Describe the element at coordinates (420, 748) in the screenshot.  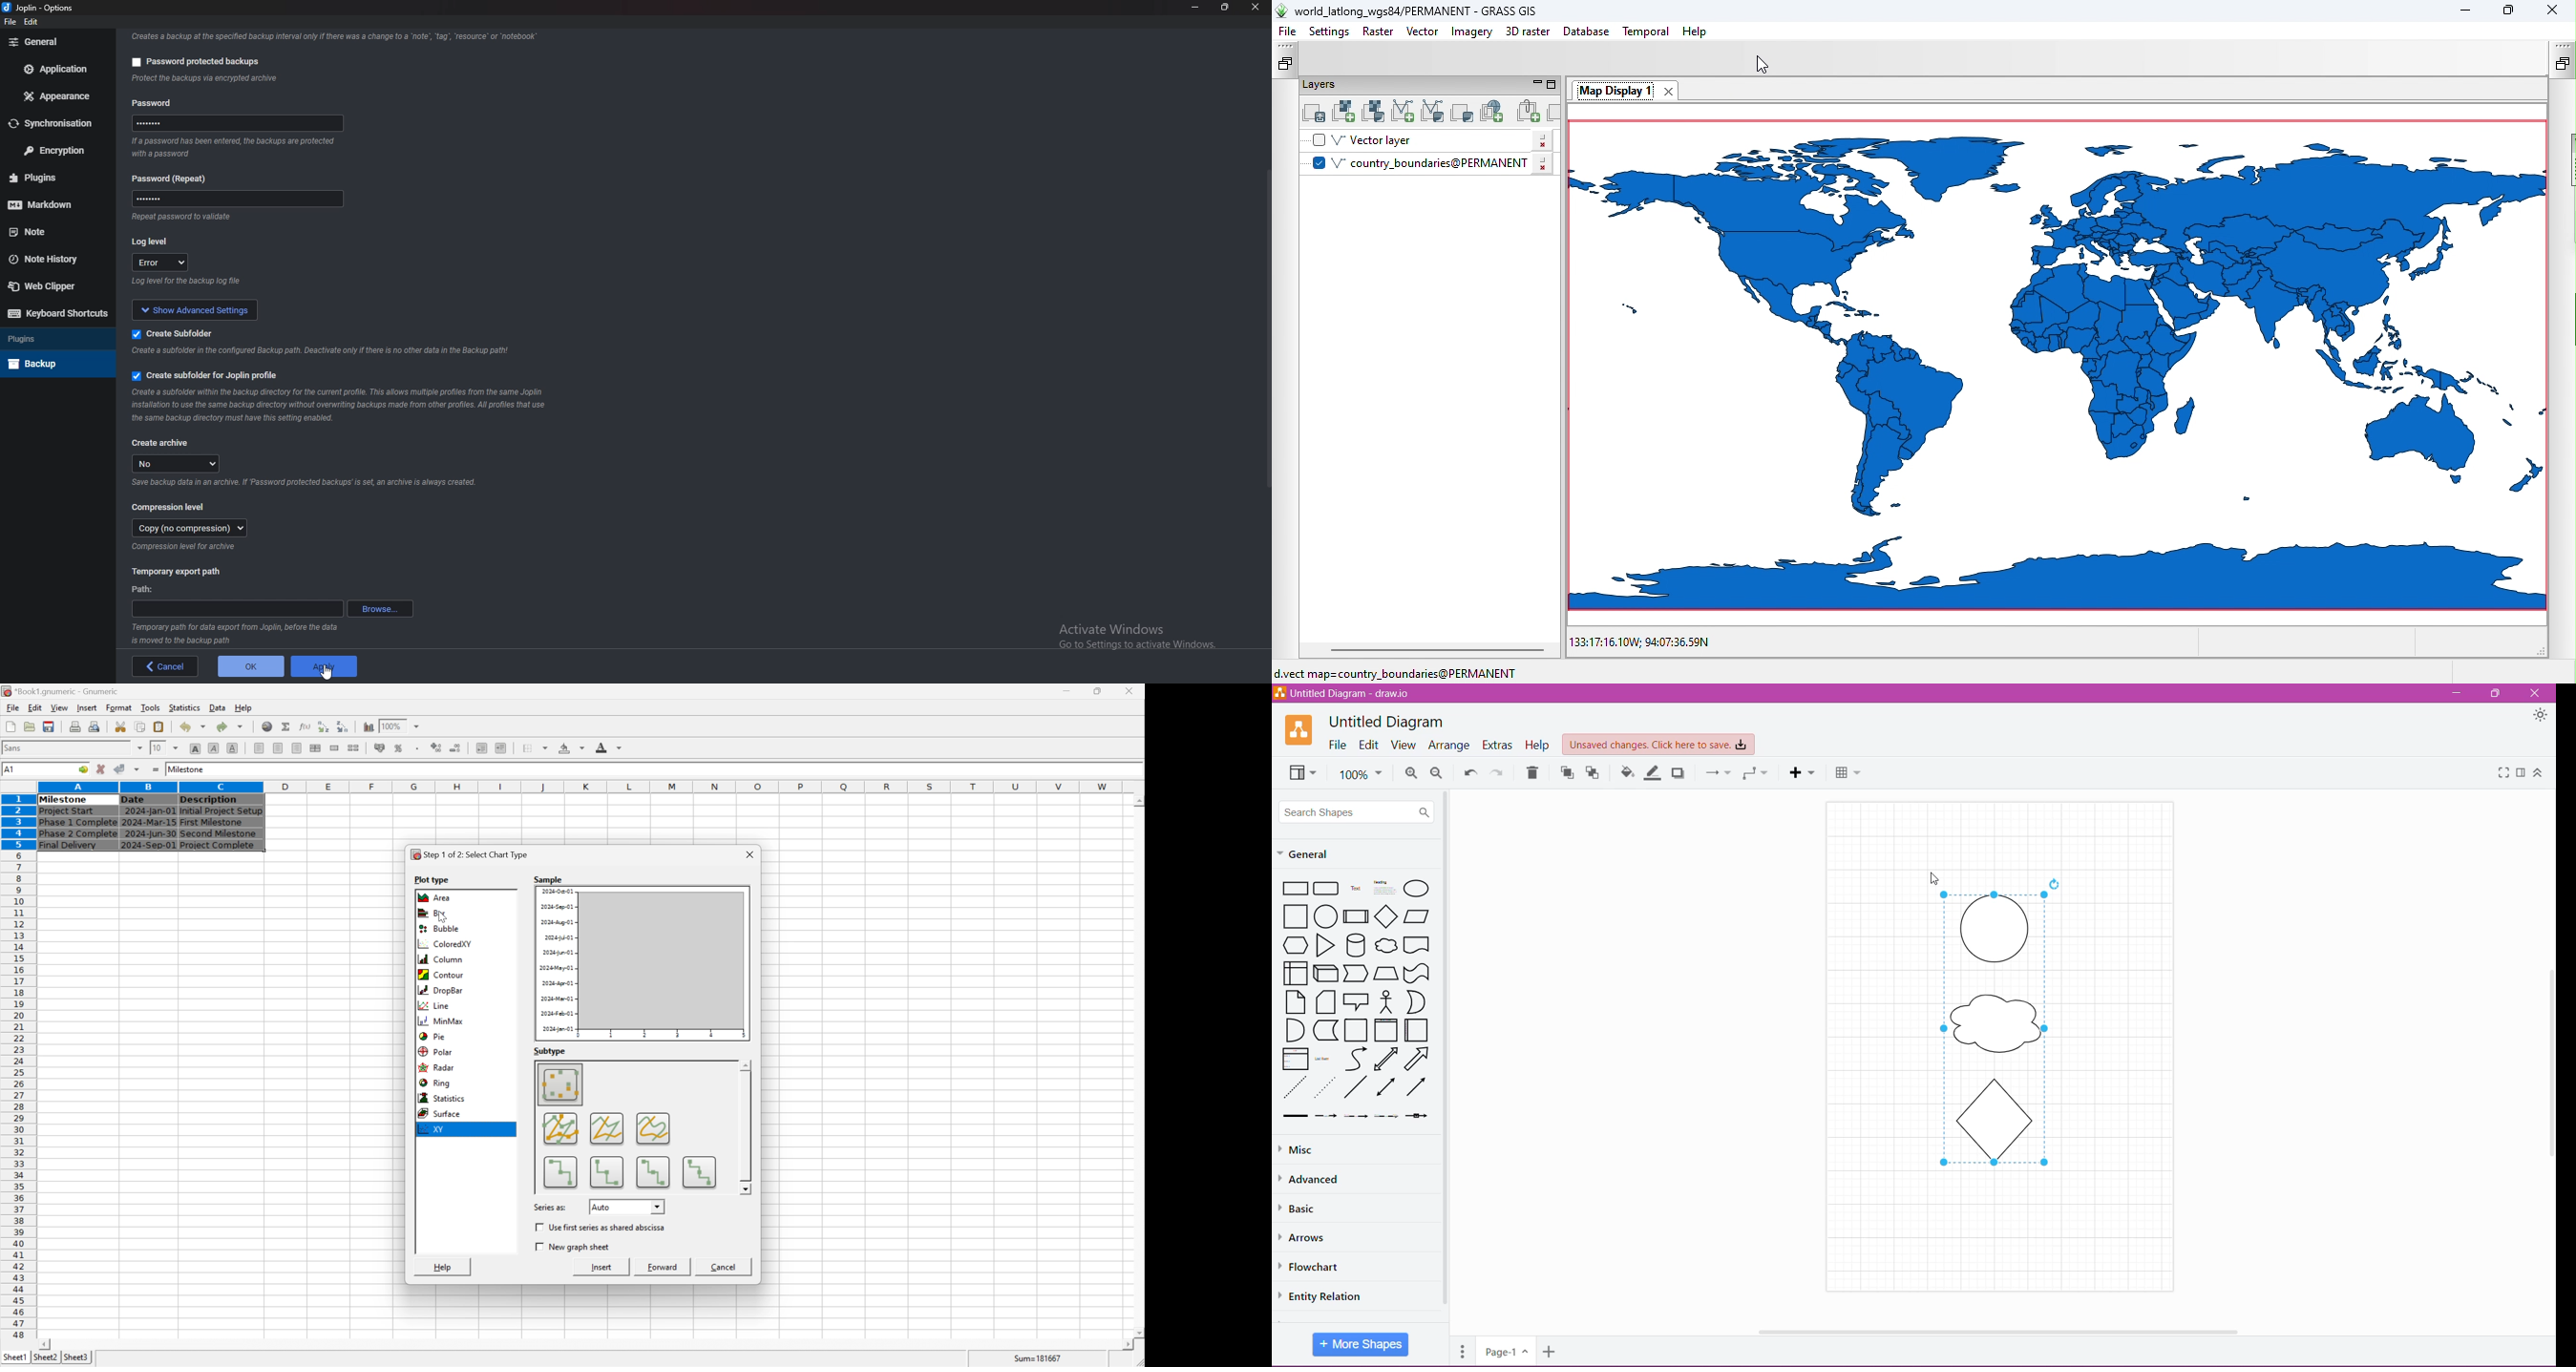
I see `Set the format of the selected cells to include a thousands separator` at that location.